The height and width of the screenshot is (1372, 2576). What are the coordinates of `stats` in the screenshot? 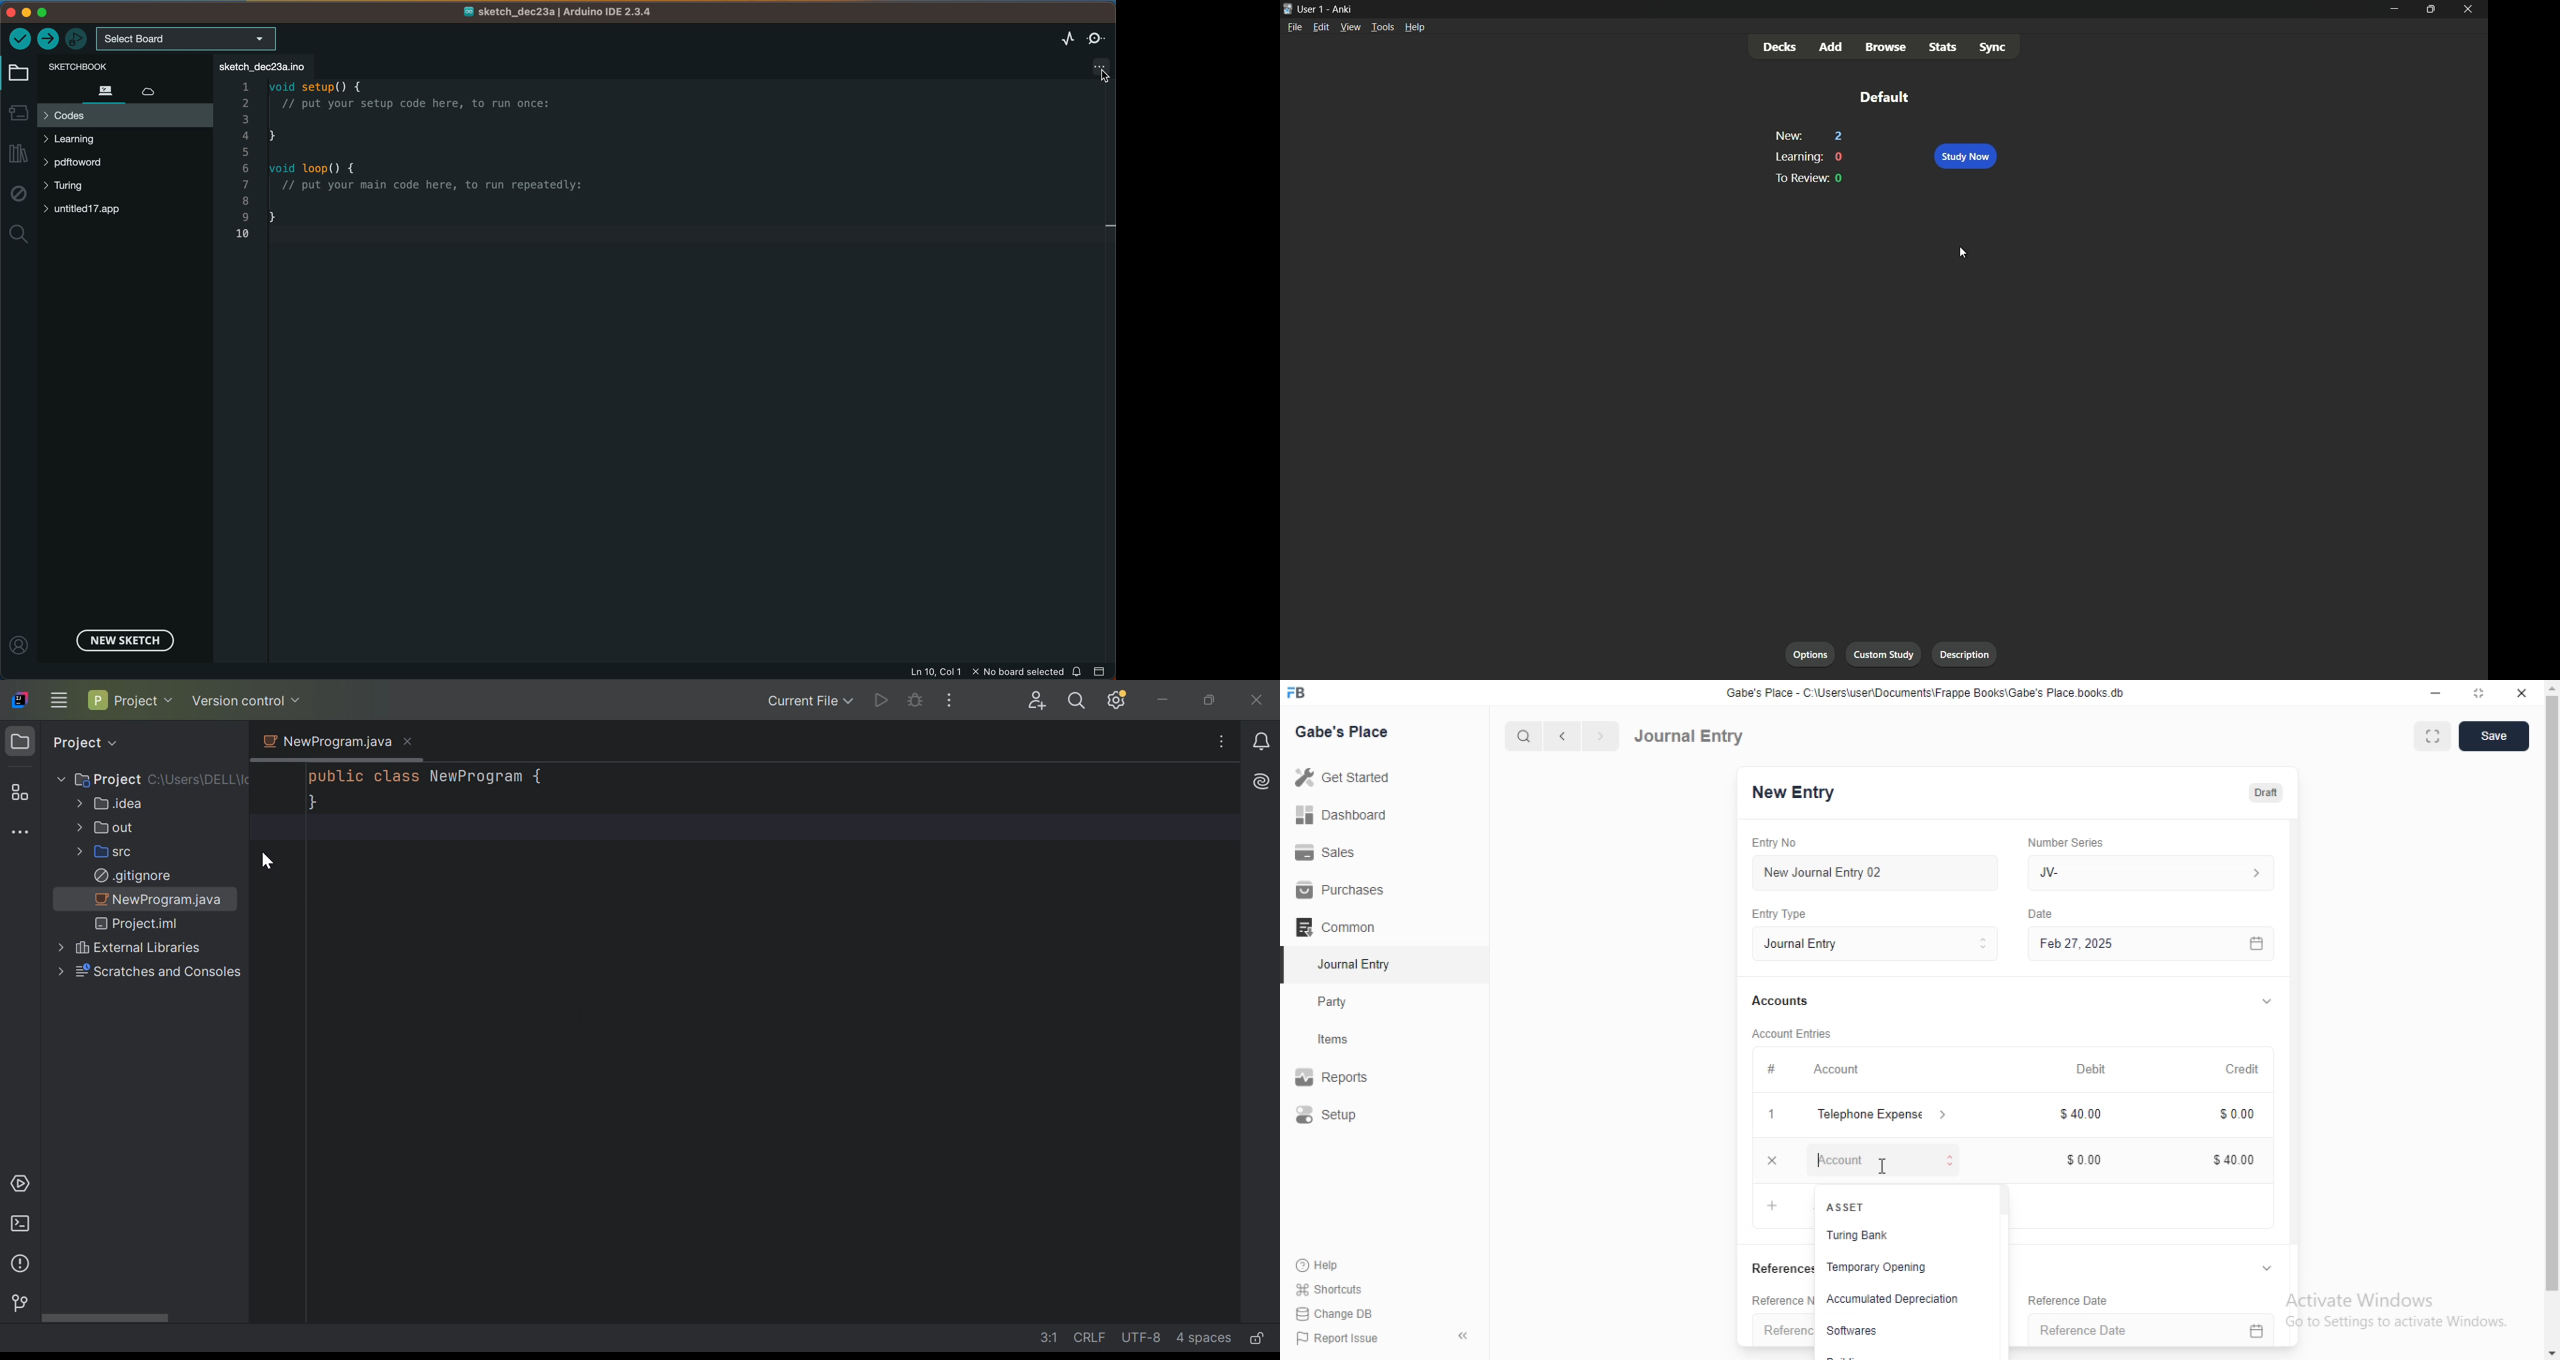 It's located at (1943, 48).